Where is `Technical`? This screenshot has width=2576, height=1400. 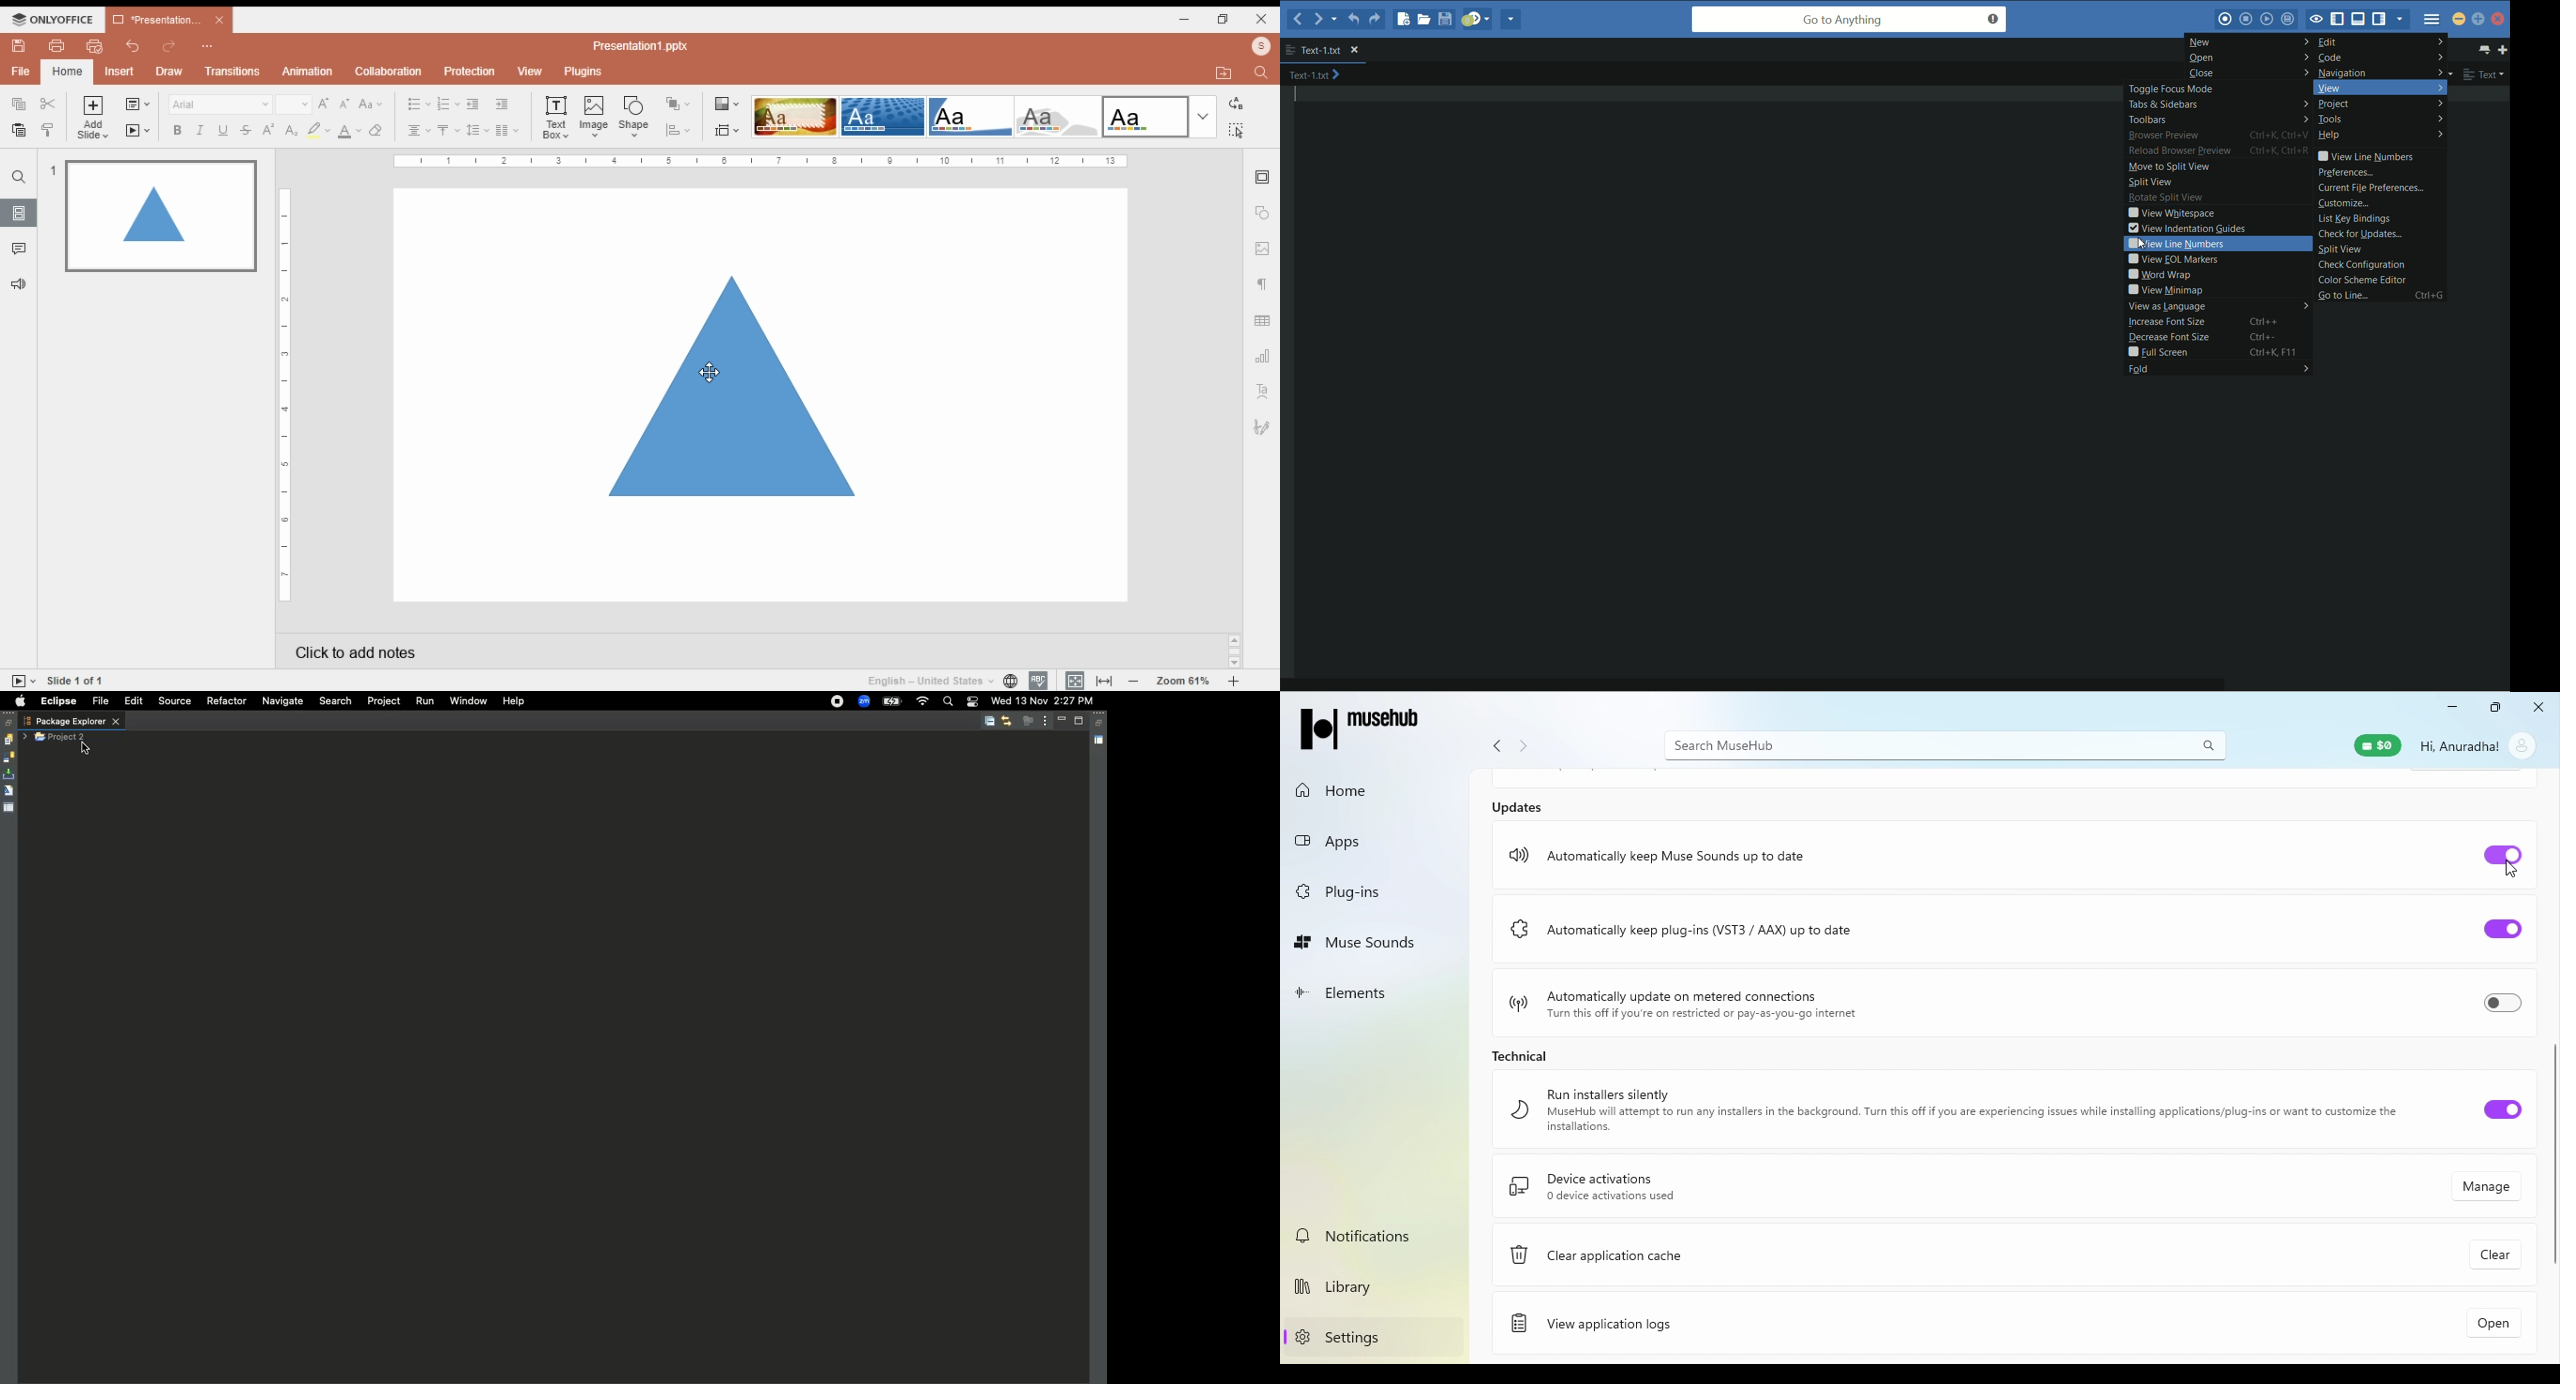 Technical is located at coordinates (1541, 1057).